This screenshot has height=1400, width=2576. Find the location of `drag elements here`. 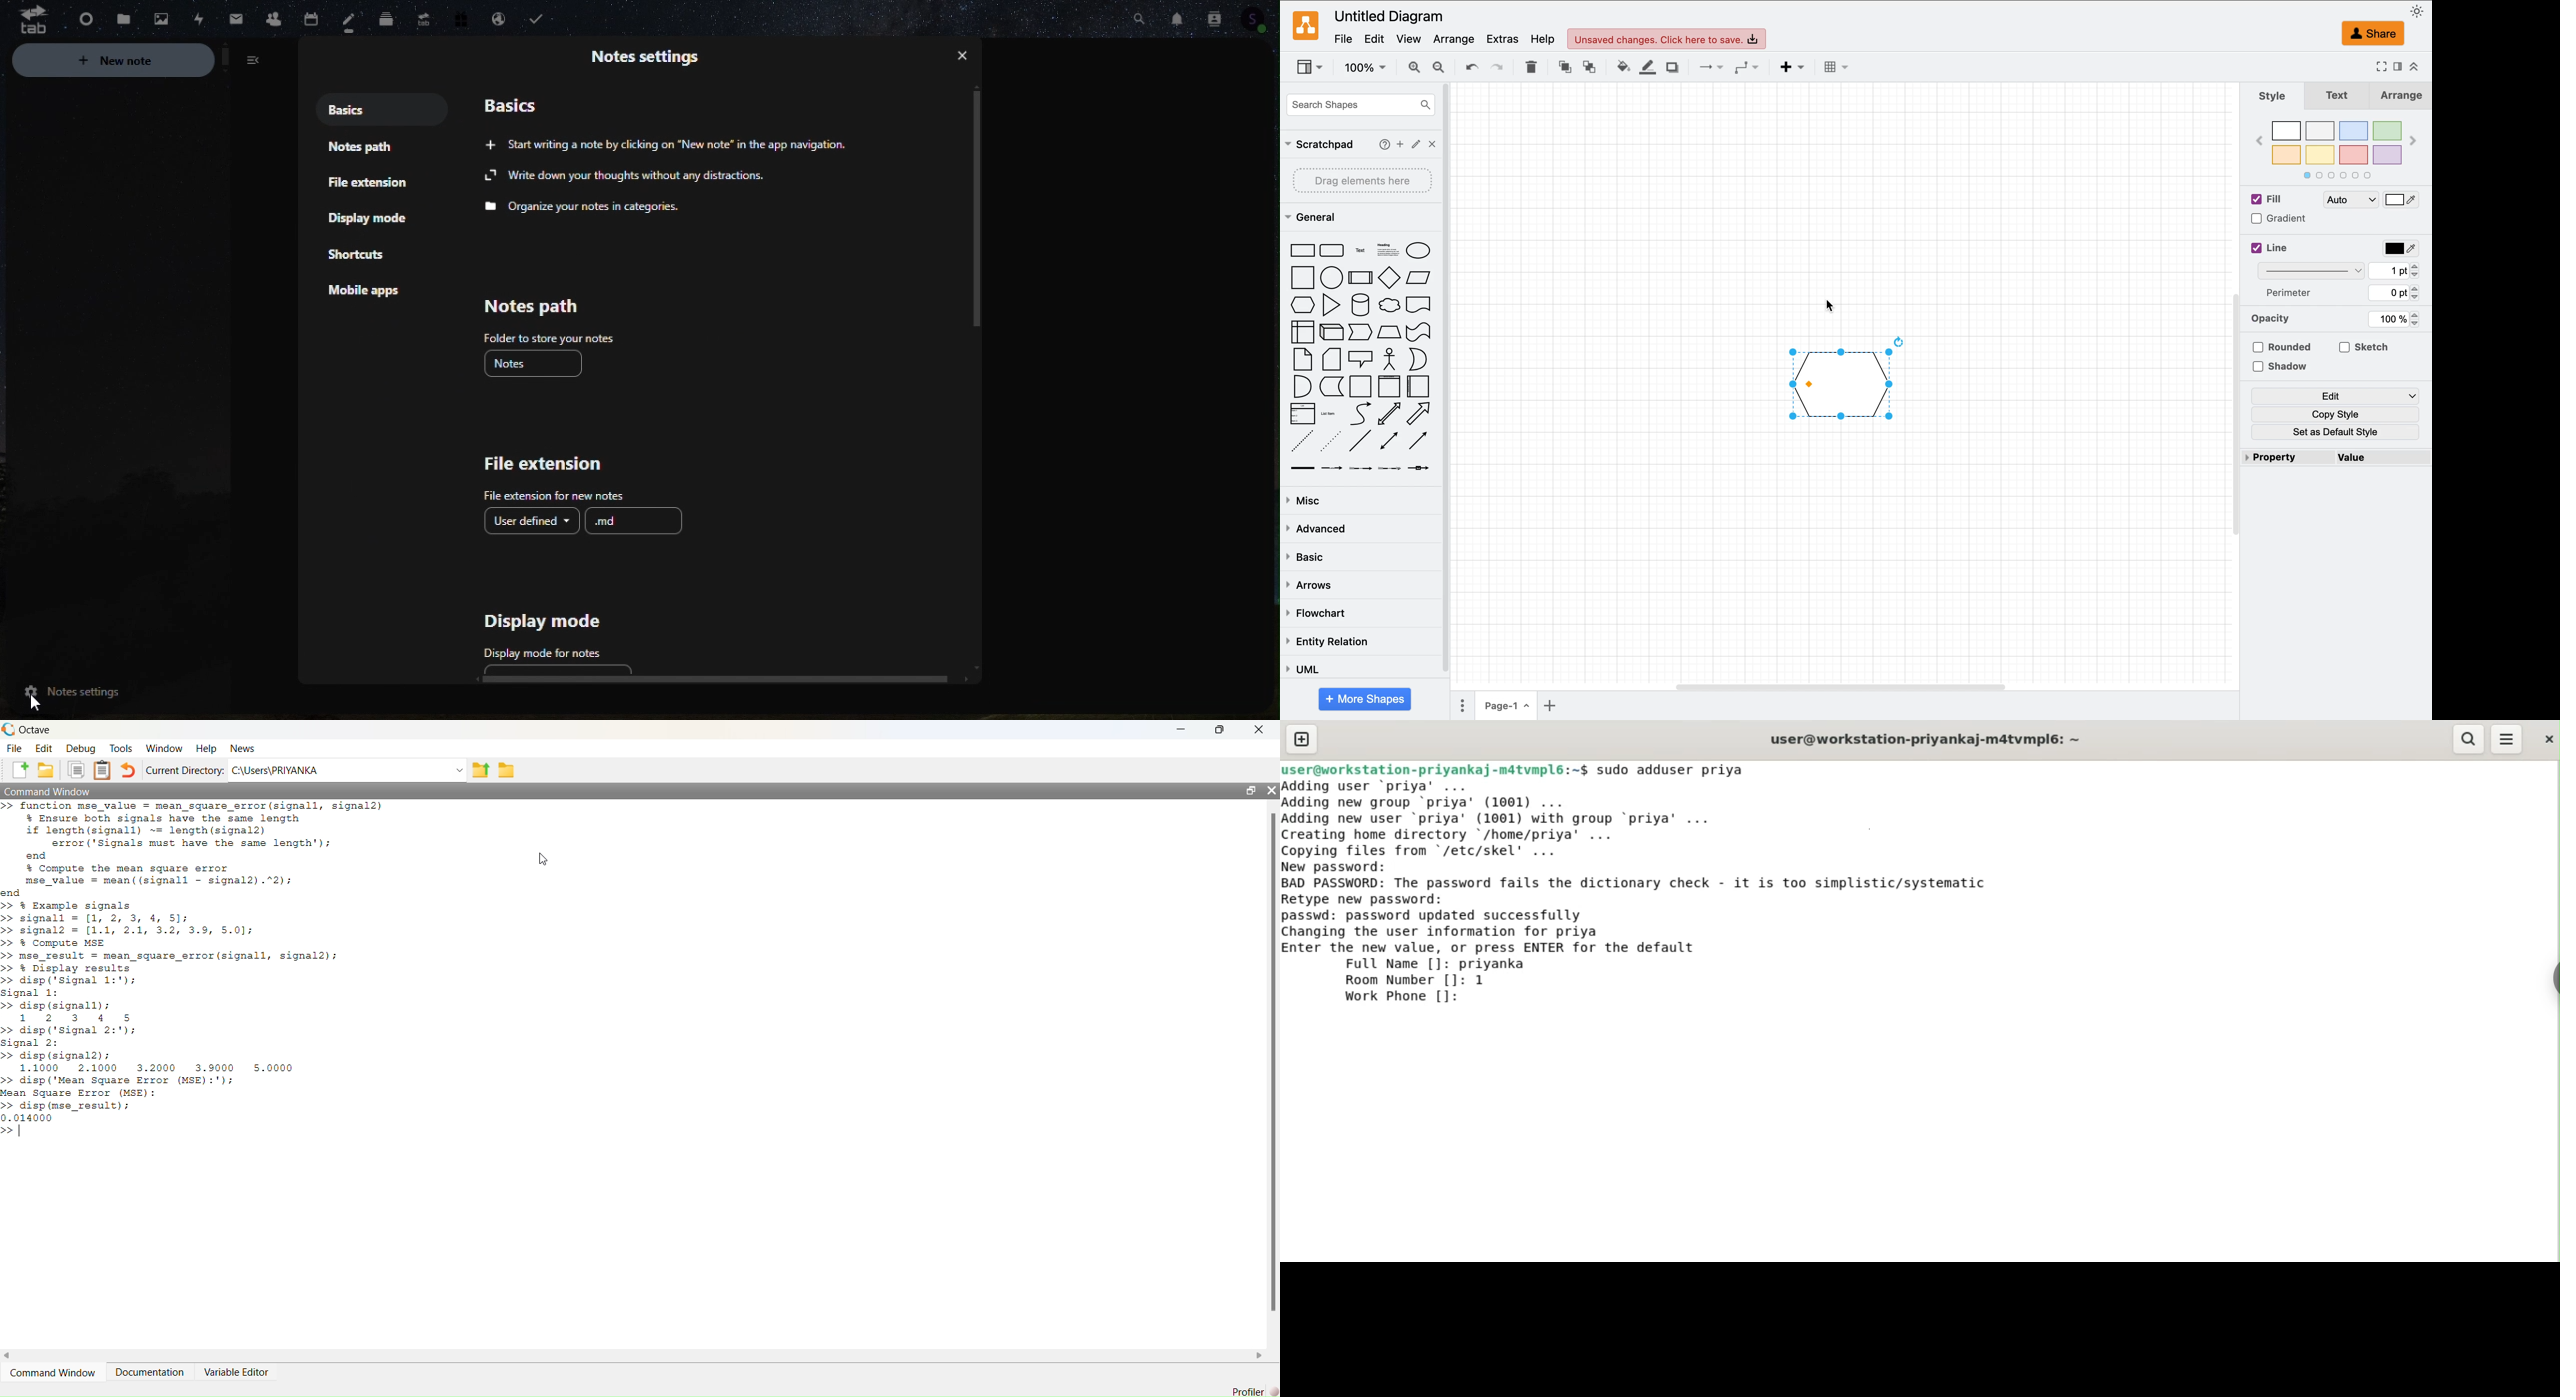

drag elements here is located at coordinates (1364, 181).